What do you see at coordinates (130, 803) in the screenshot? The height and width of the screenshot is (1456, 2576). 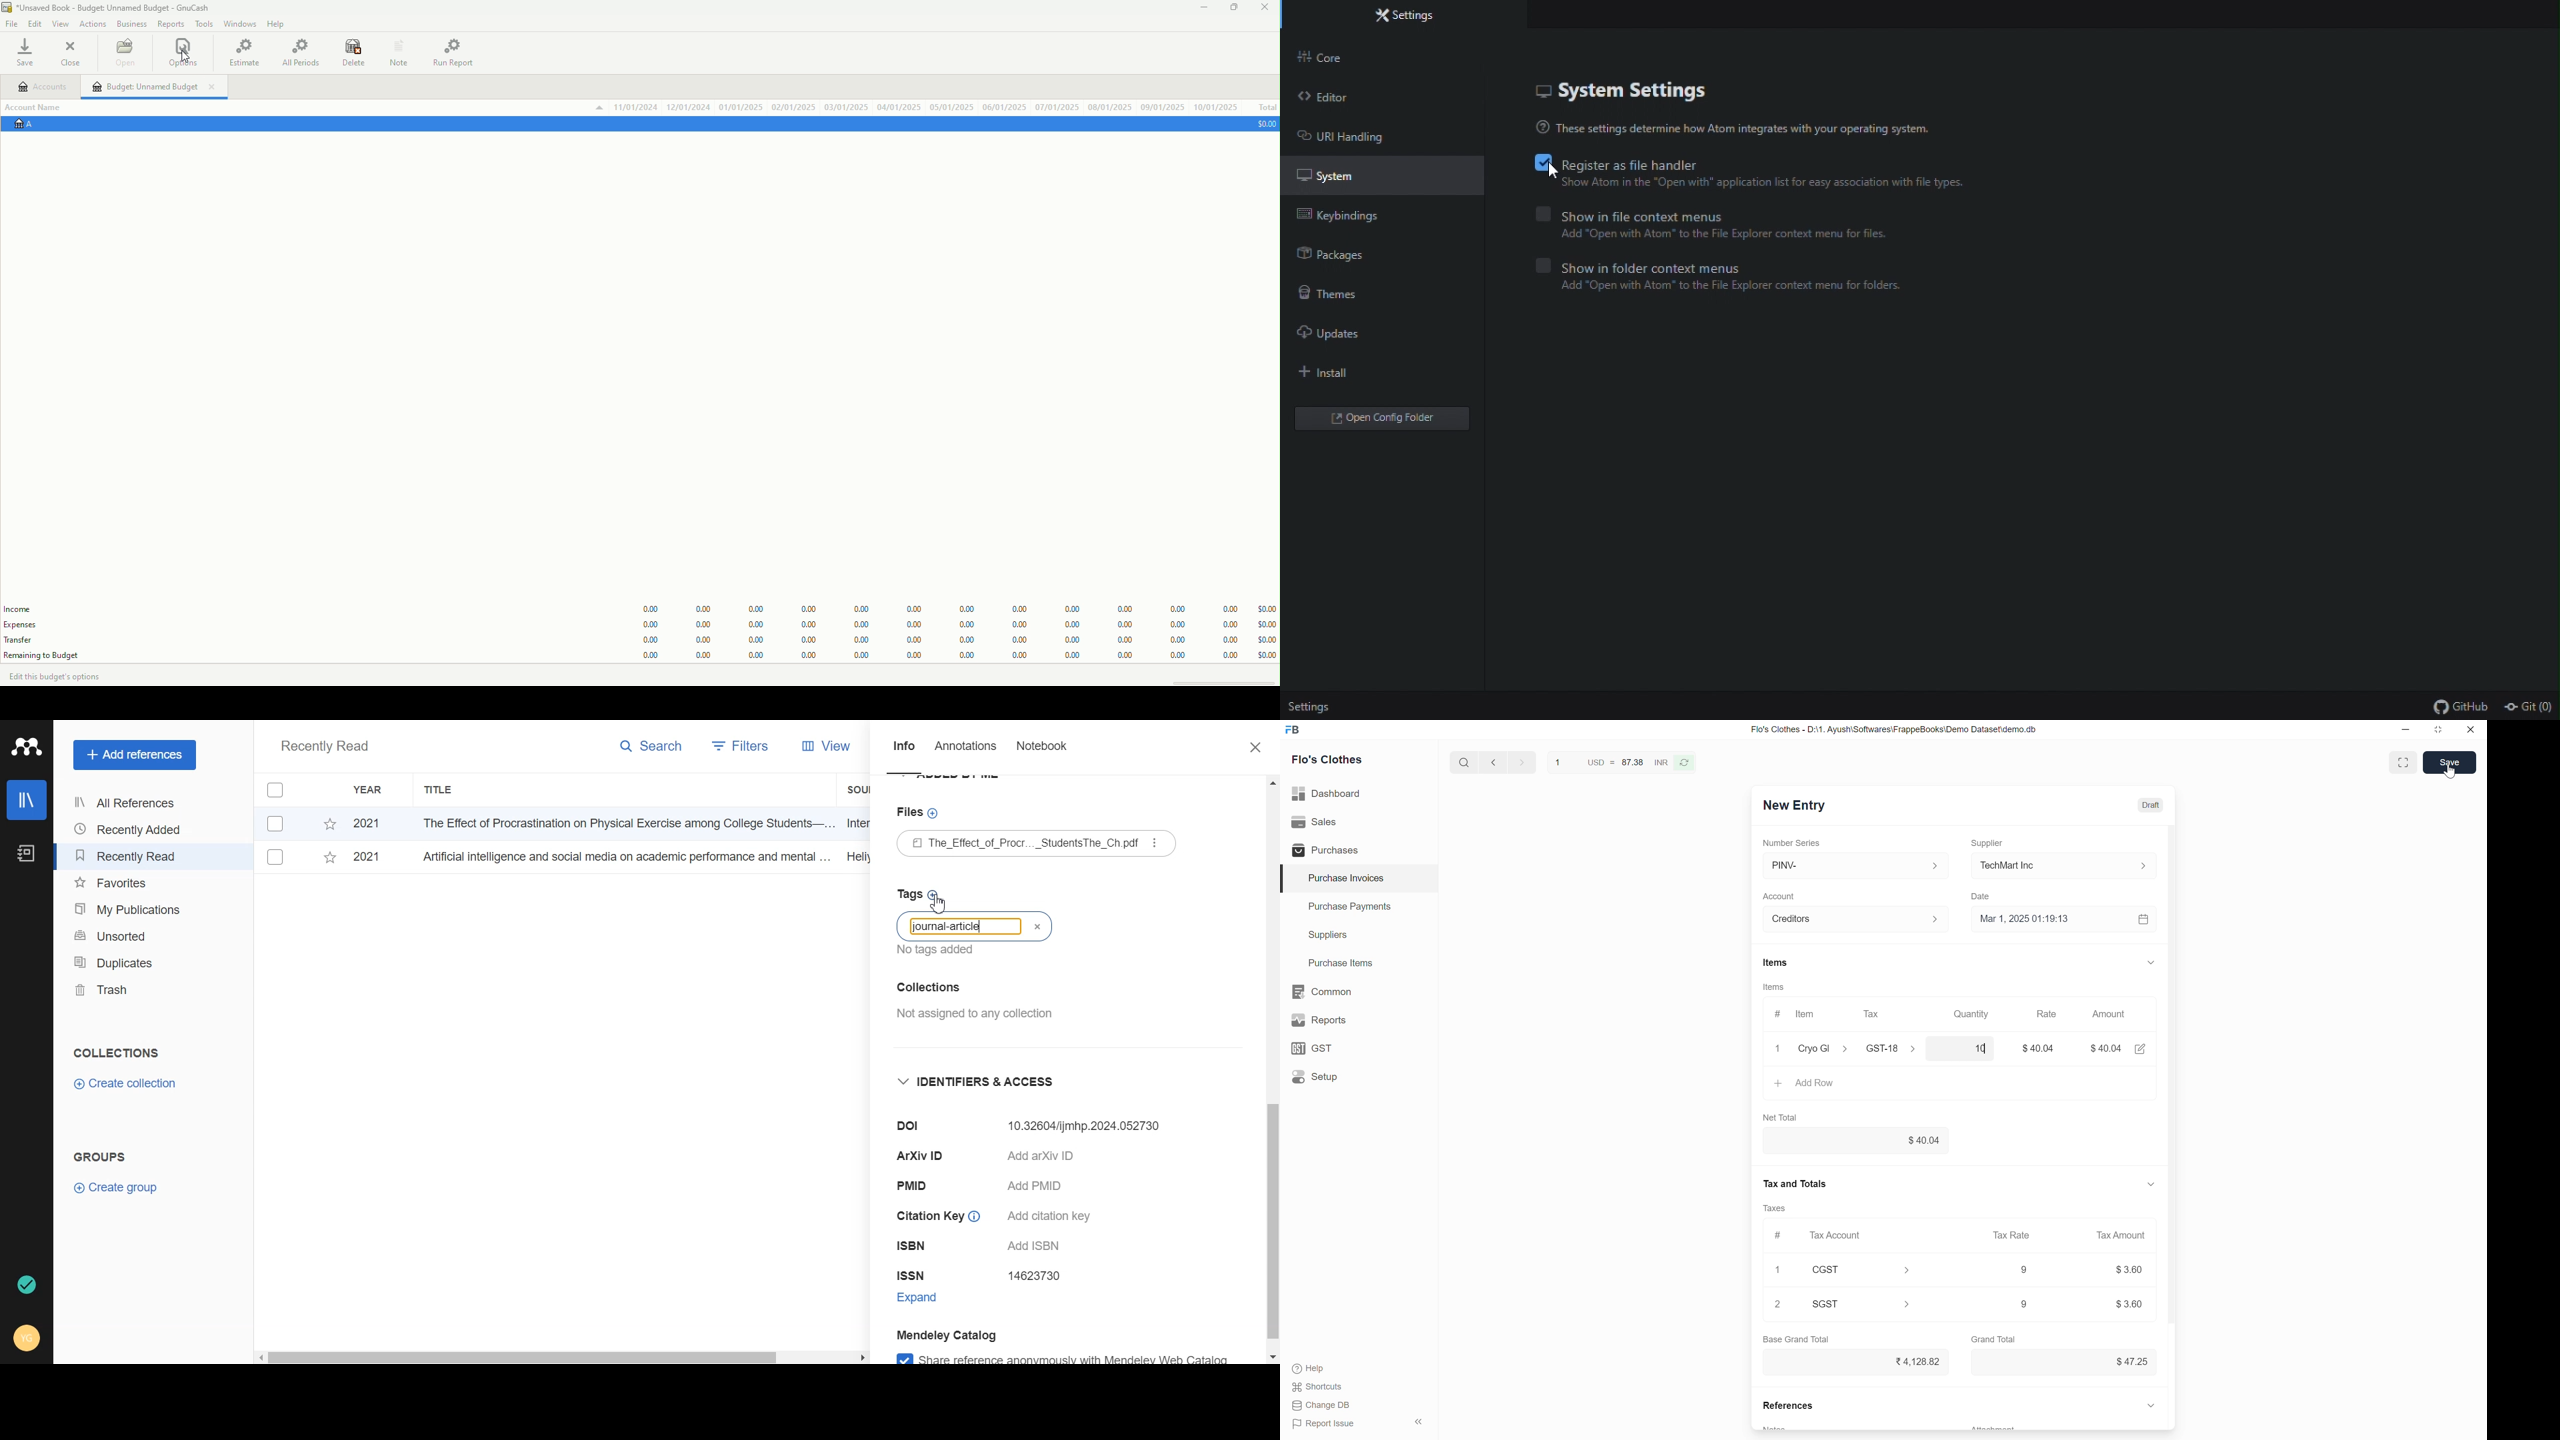 I see `All References` at bounding box center [130, 803].